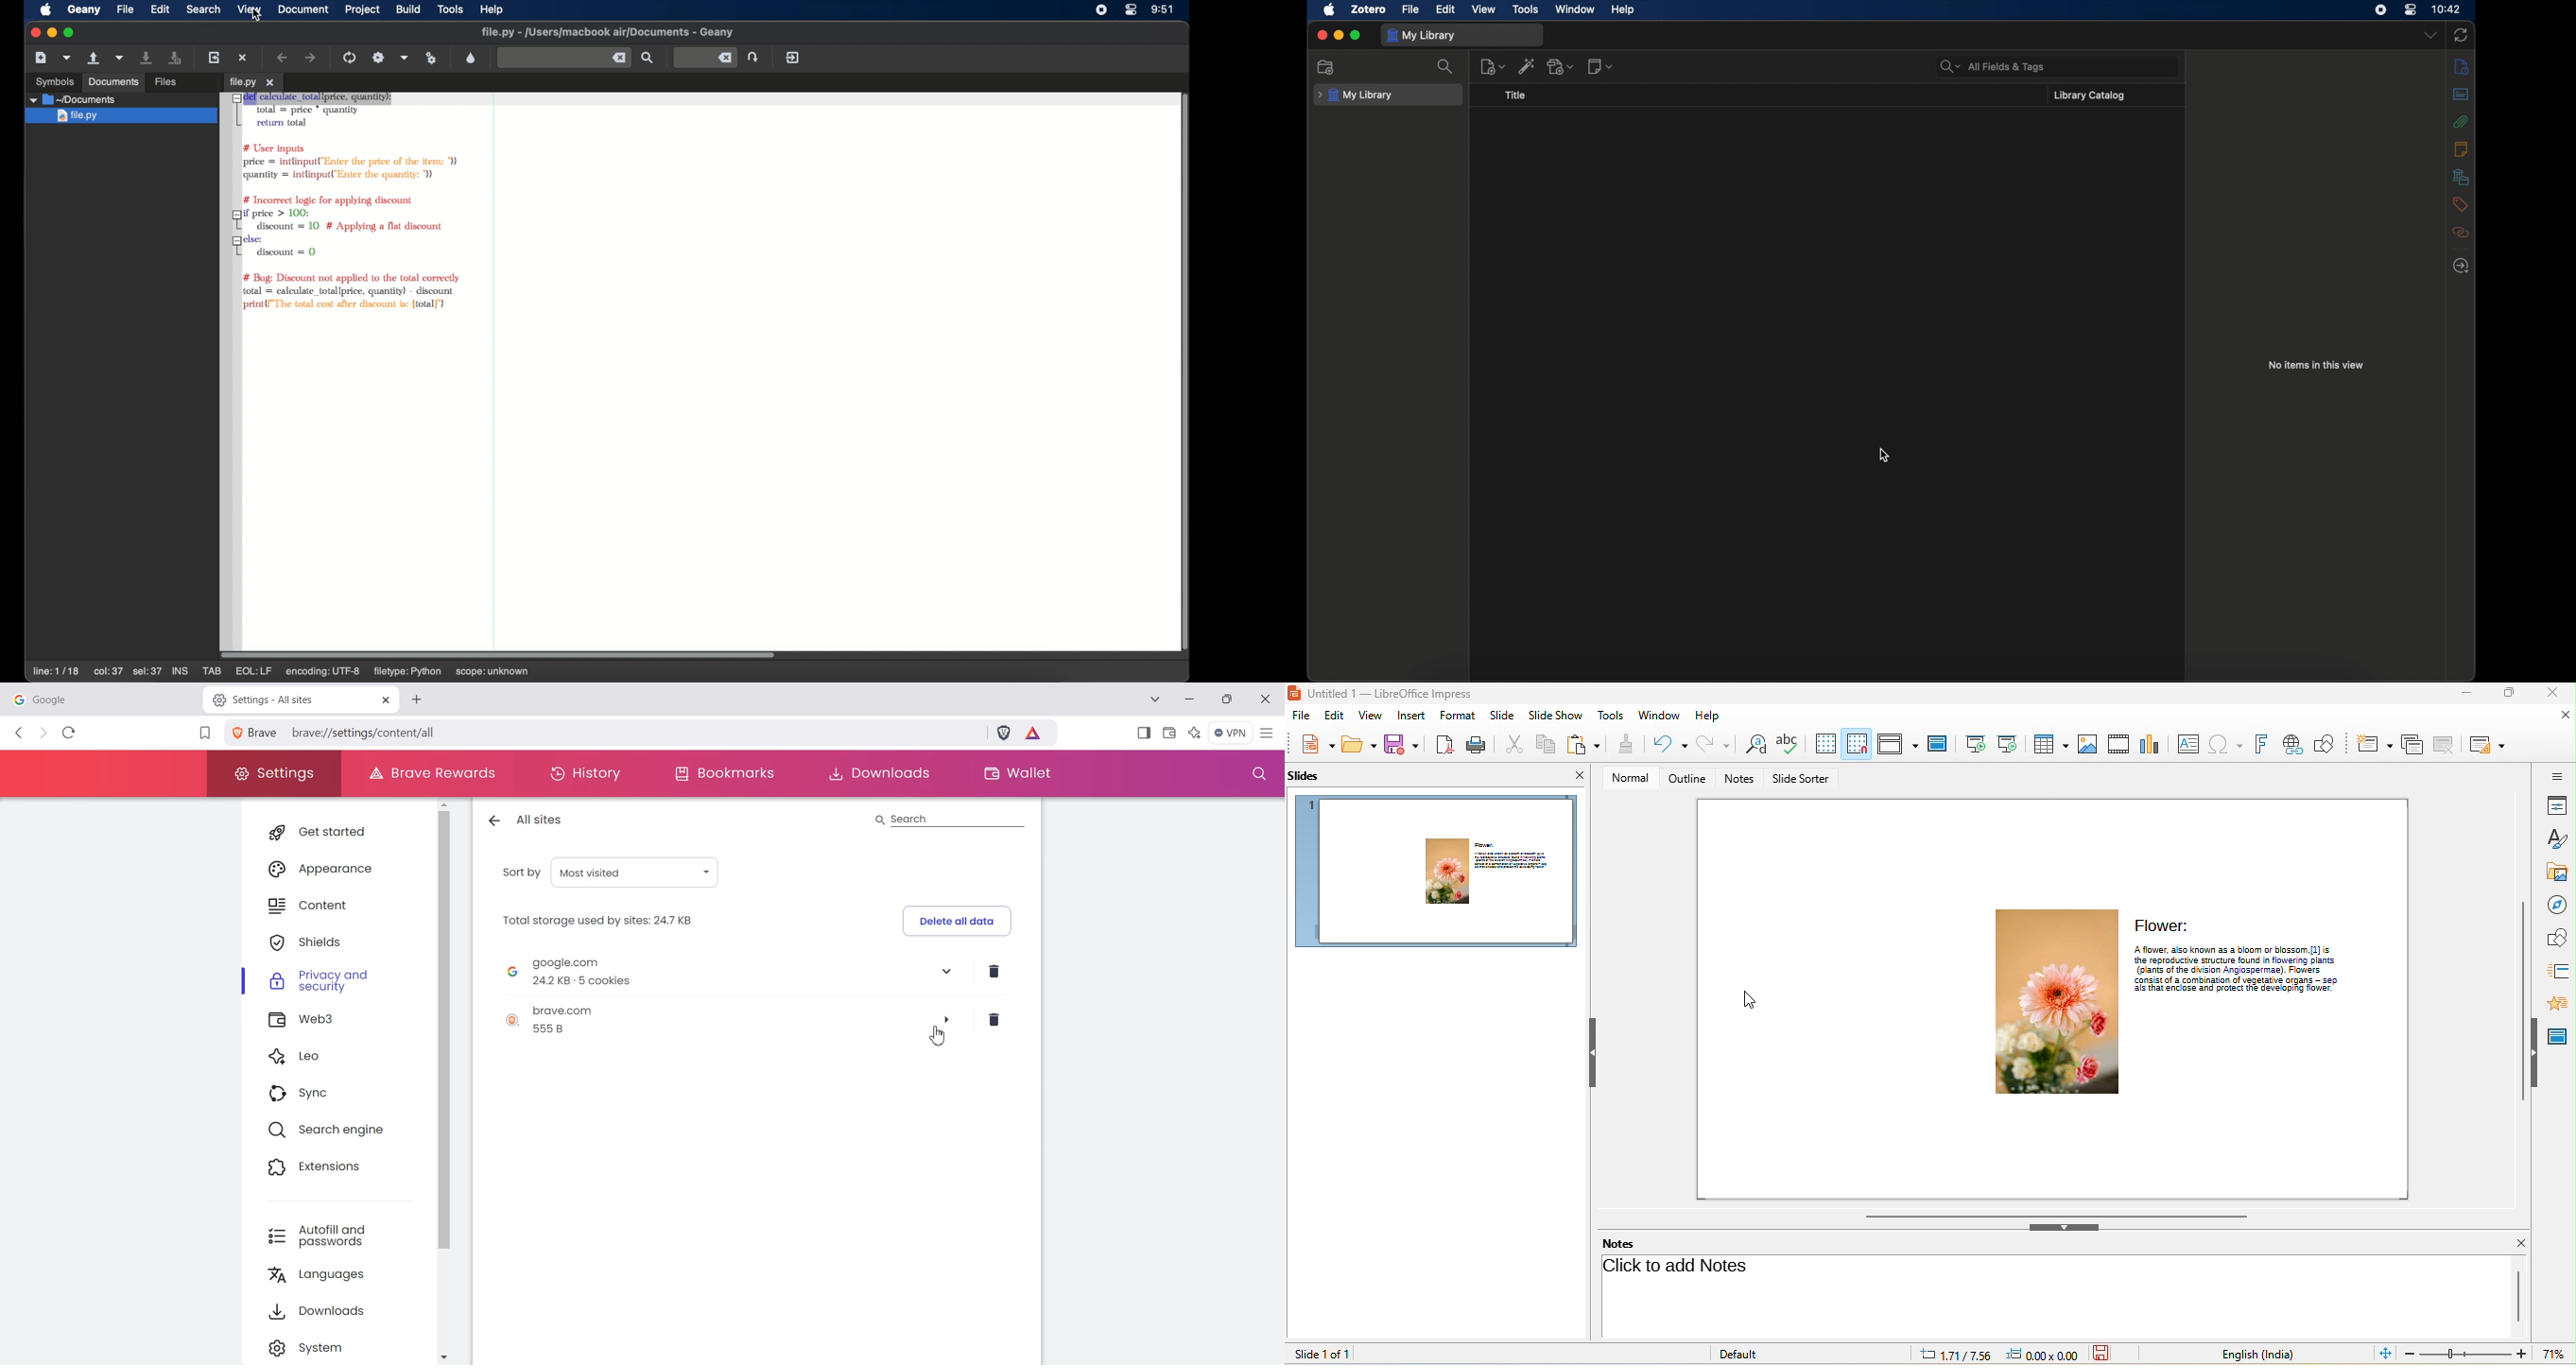 This screenshot has width=2576, height=1372. I want to click on Bookmark, so click(204, 734).